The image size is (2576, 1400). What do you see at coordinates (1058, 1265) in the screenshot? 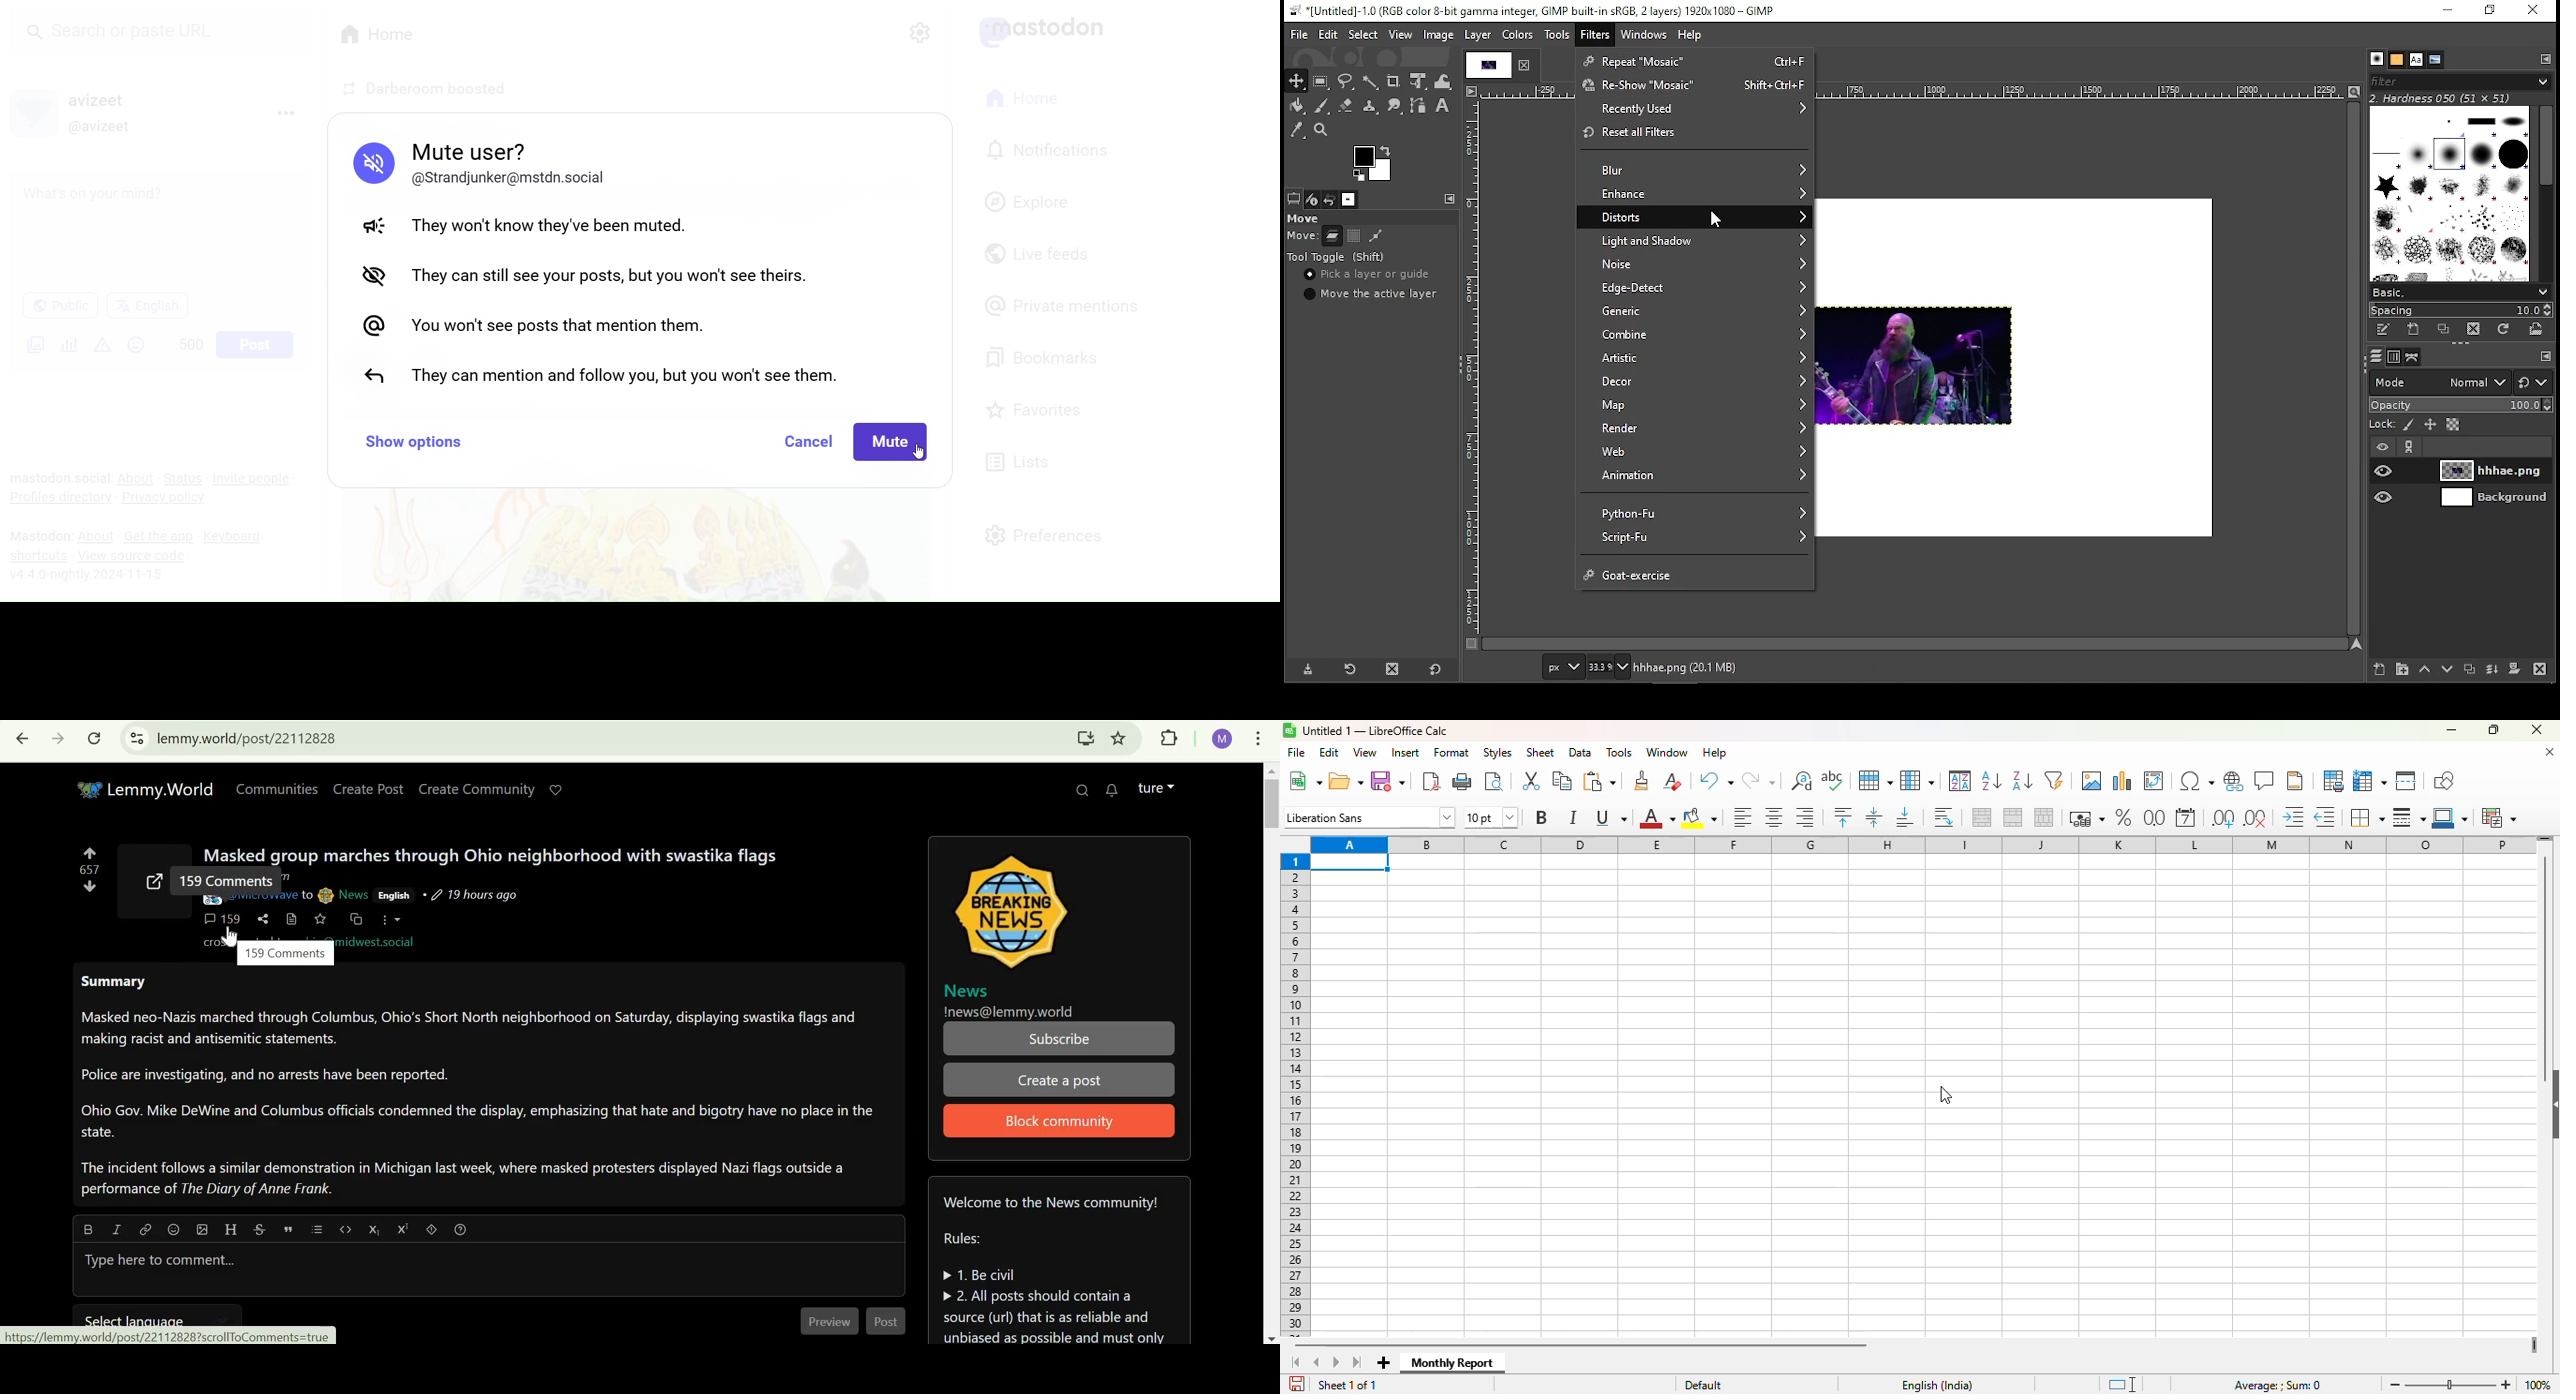
I see `Community guidelines` at bounding box center [1058, 1265].